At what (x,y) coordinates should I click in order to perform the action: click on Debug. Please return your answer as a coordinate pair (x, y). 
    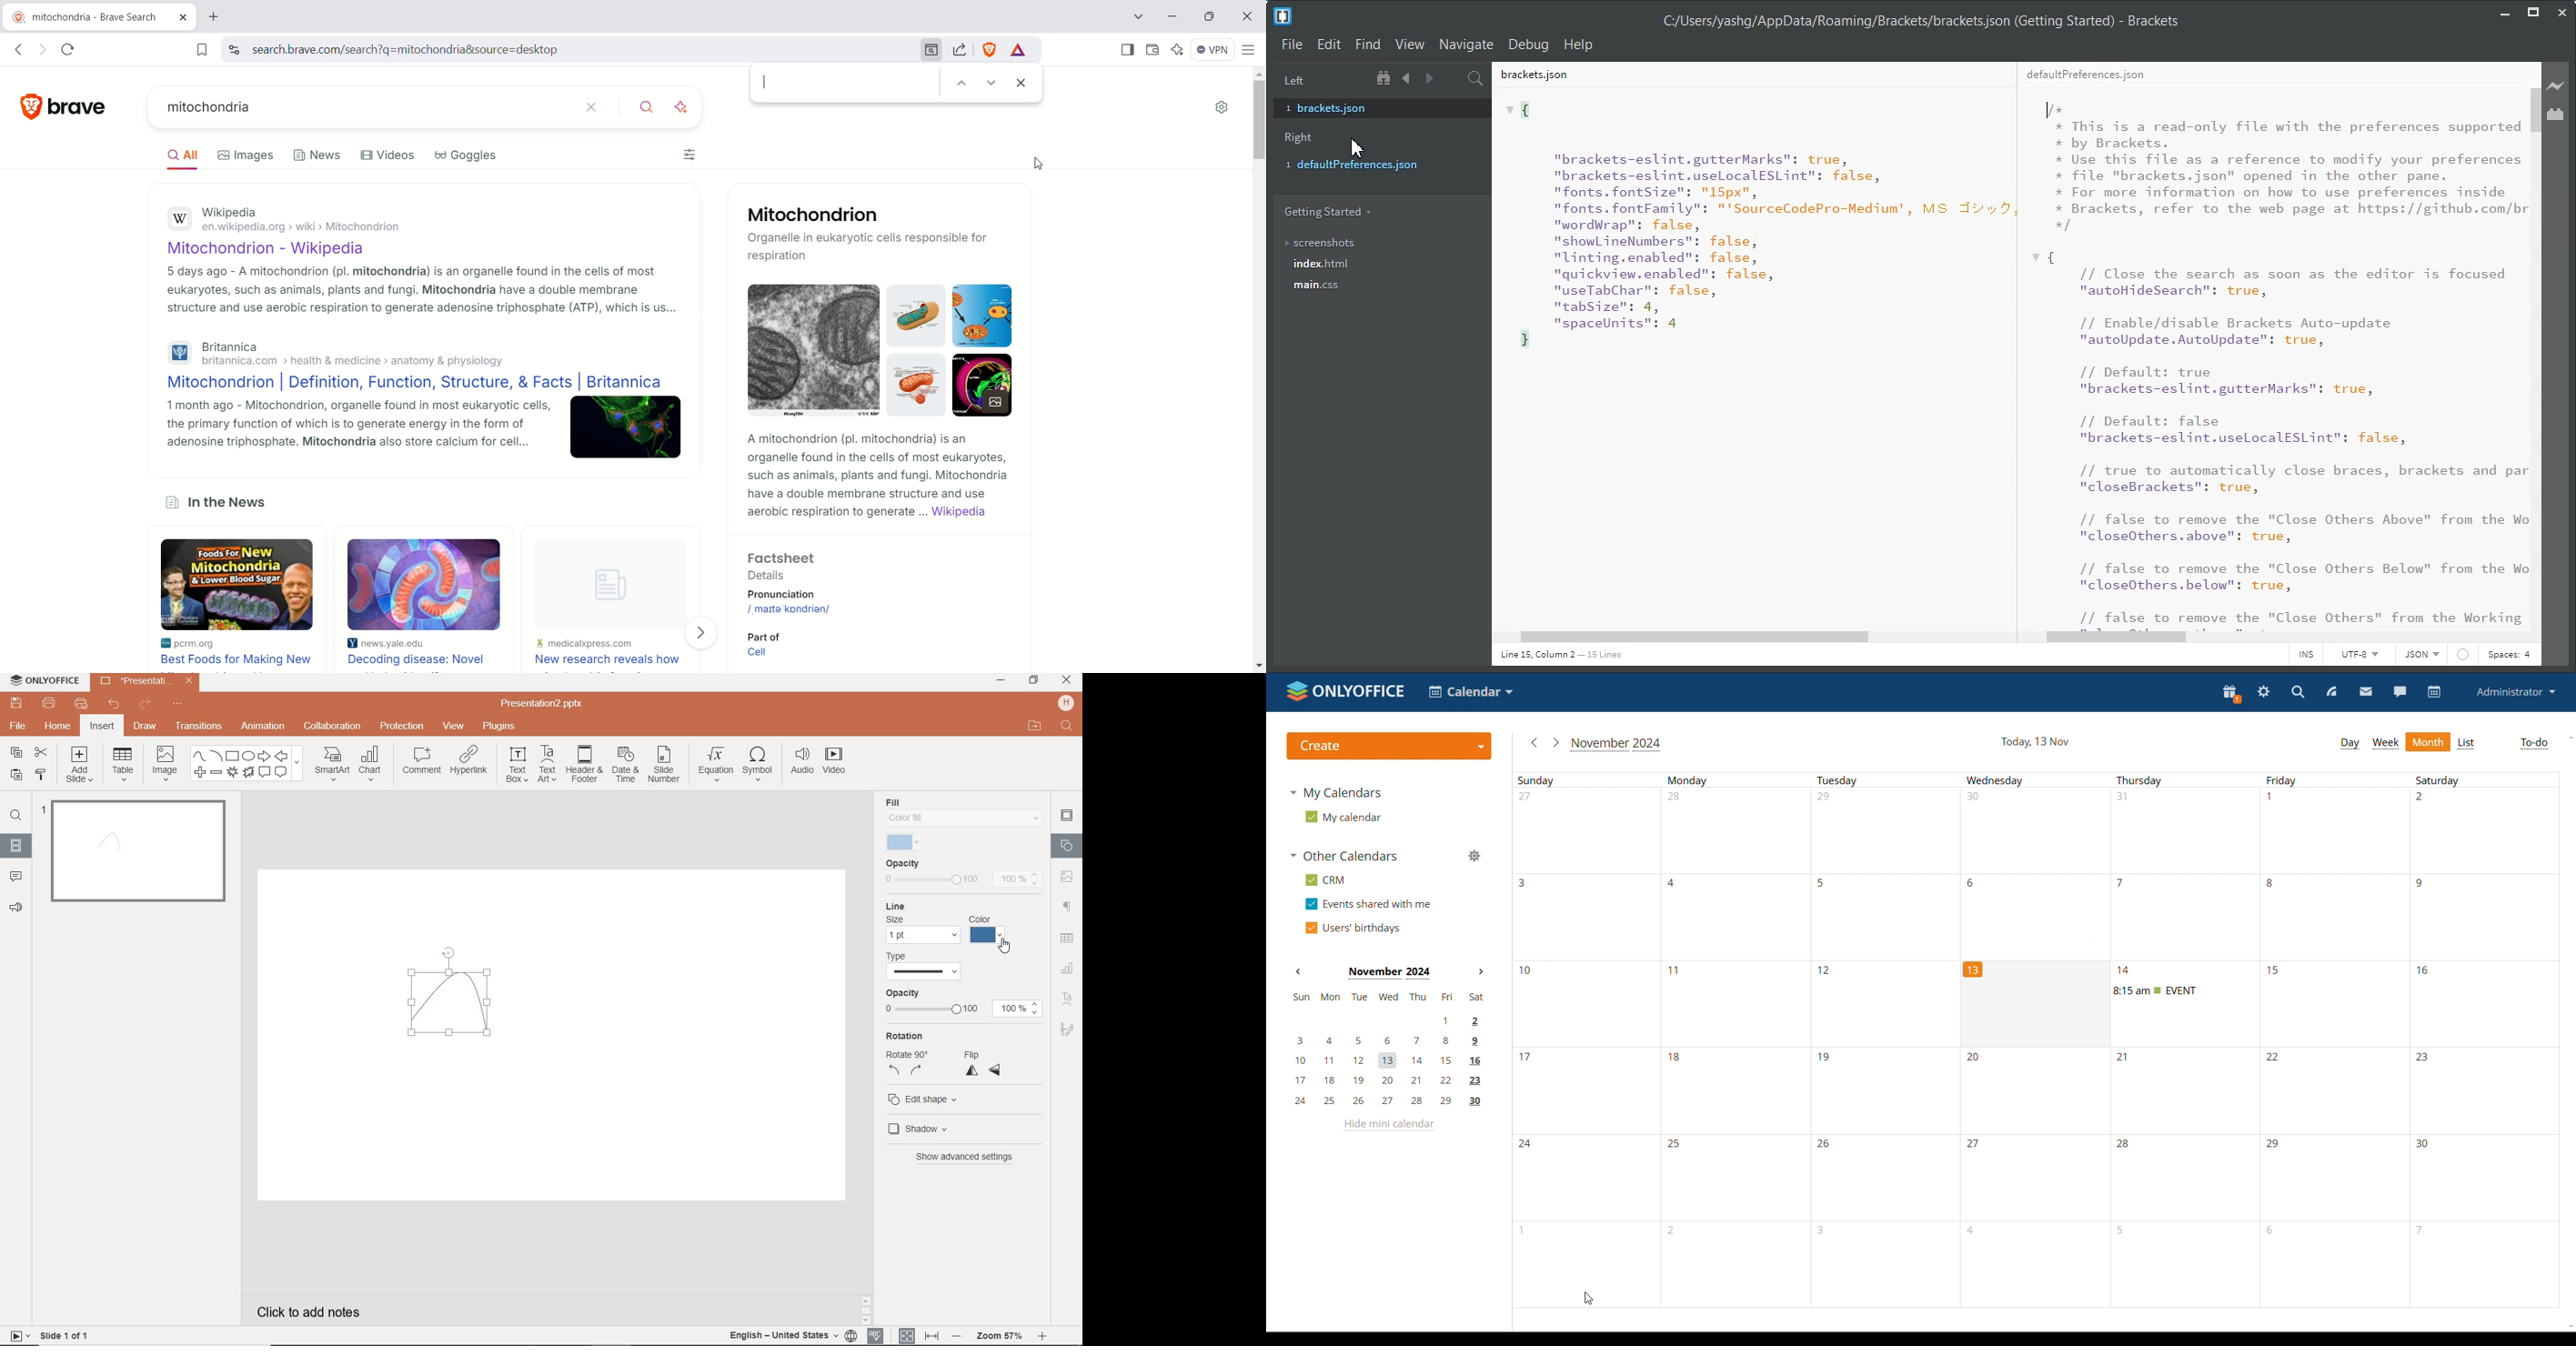
    Looking at the image, I should click on (1528, 45).